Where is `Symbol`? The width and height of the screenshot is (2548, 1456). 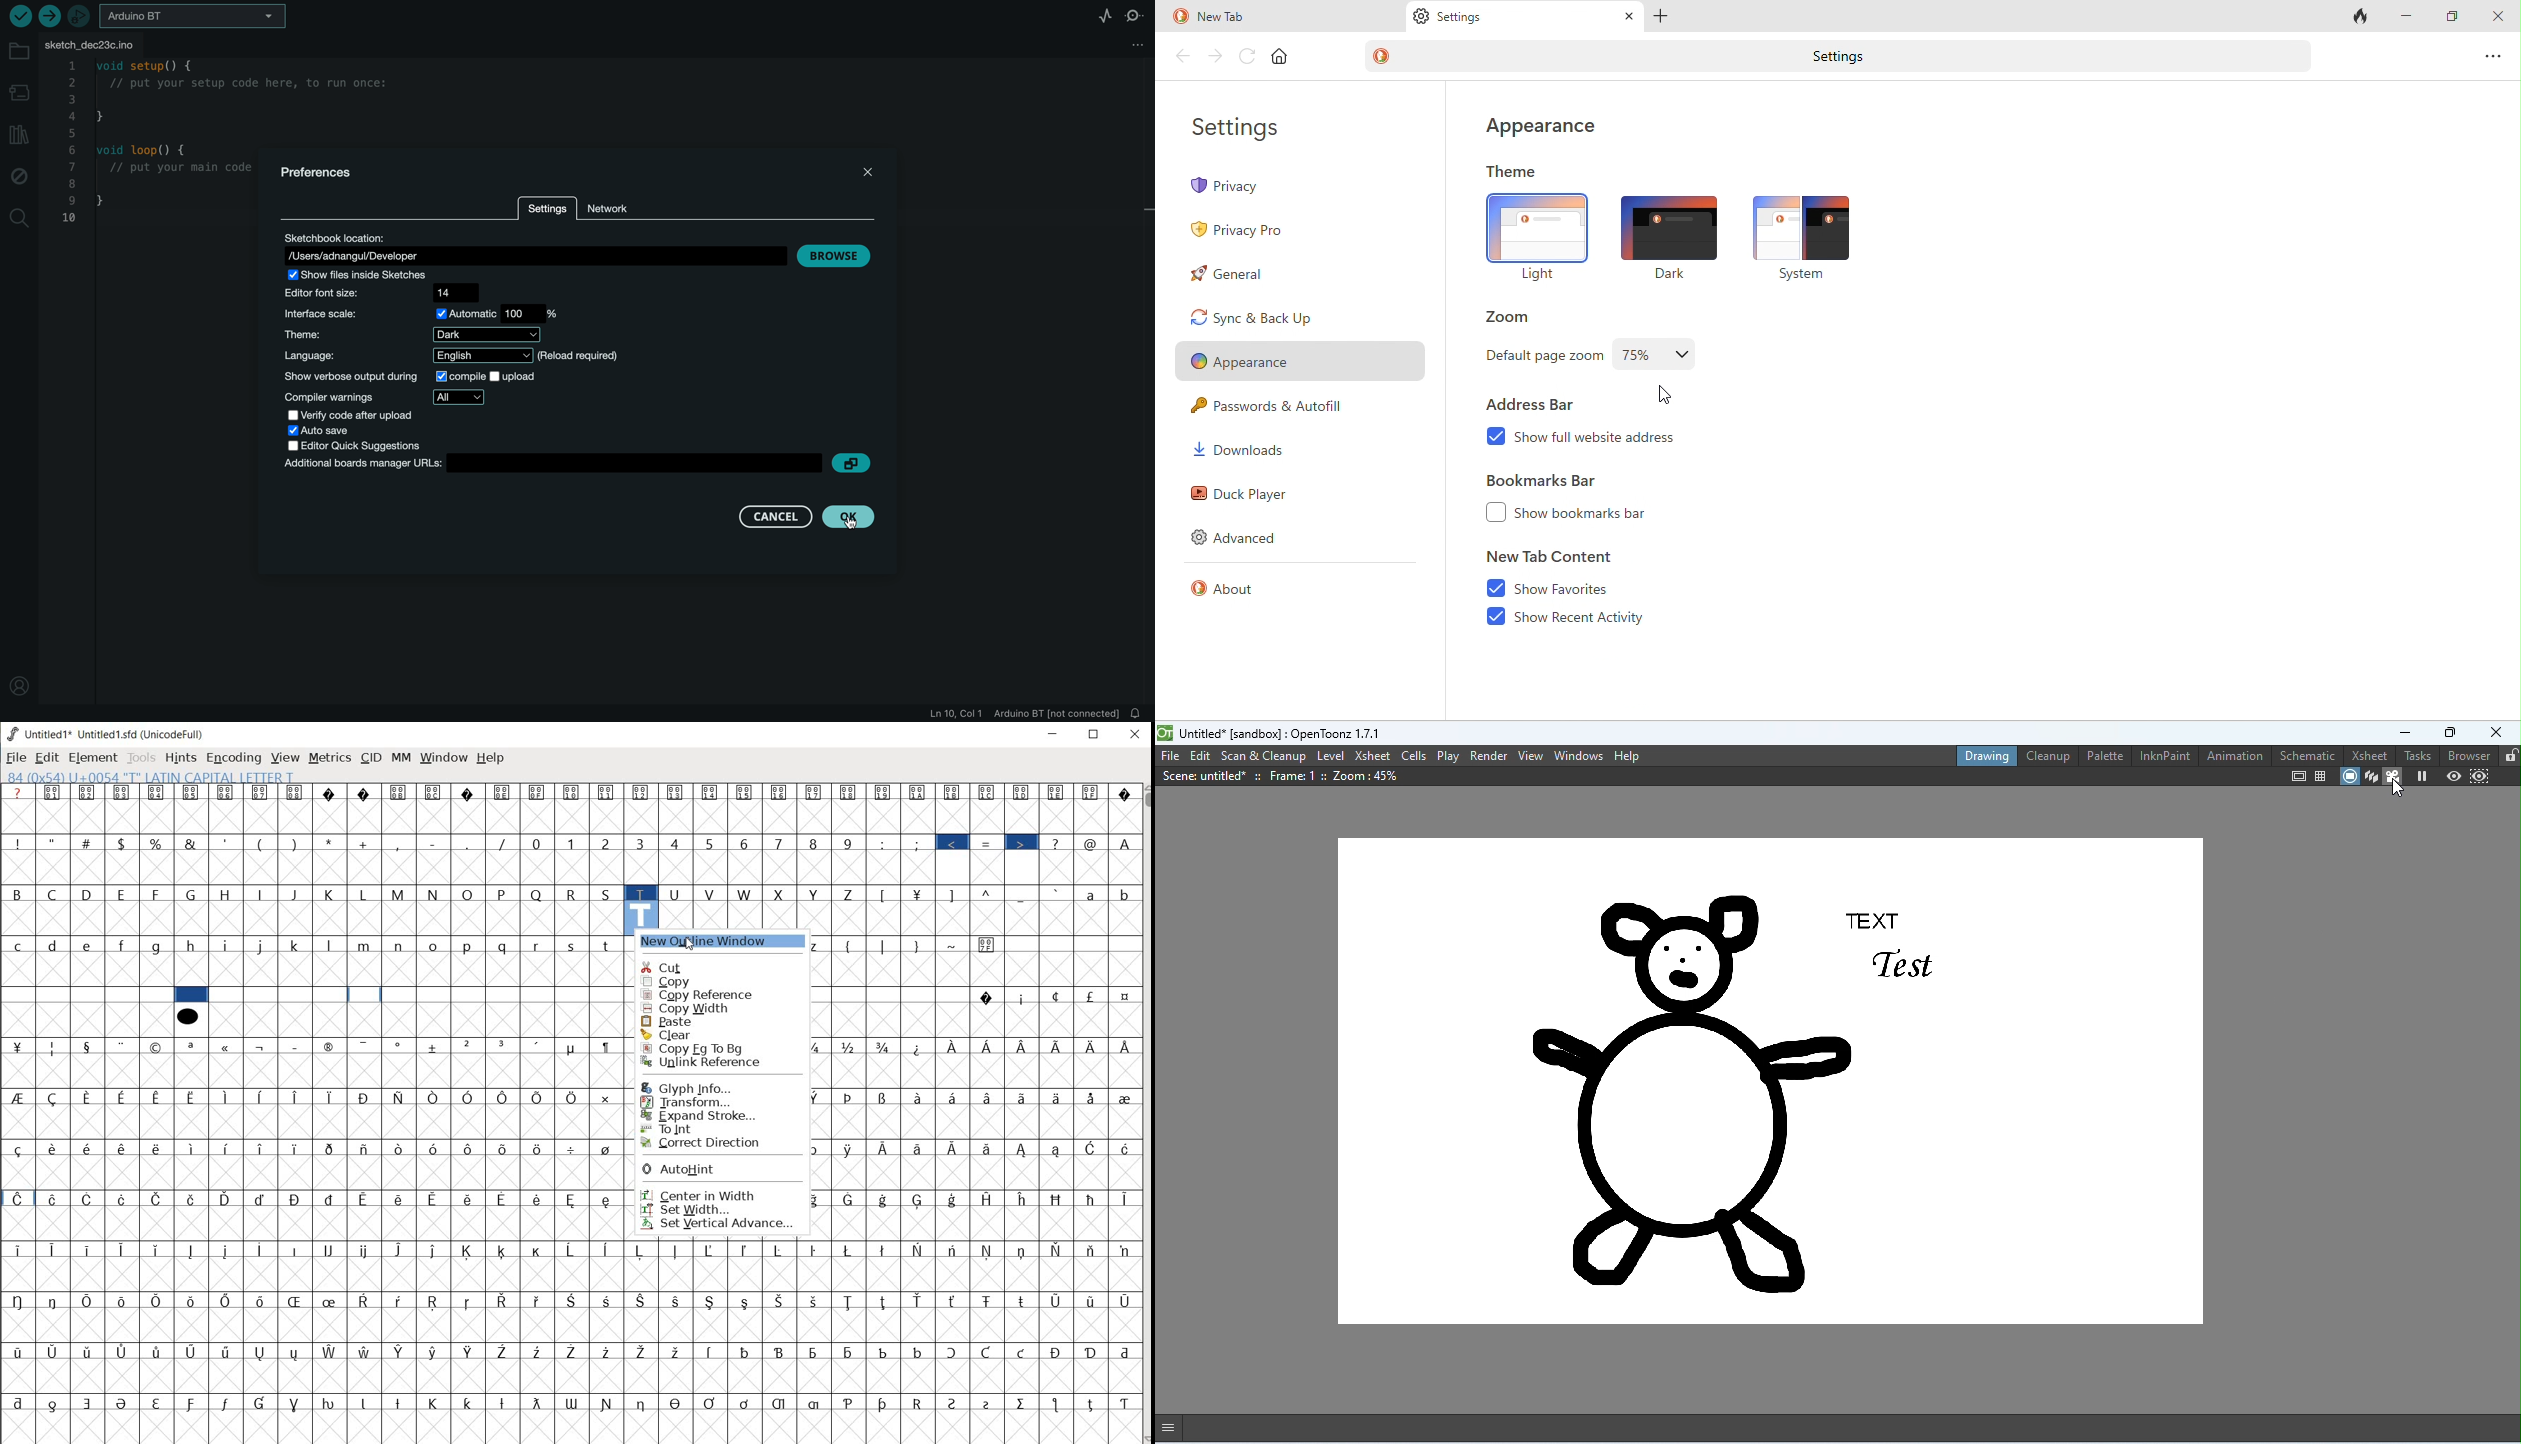
Symbol is located at coordinates (642, 793).